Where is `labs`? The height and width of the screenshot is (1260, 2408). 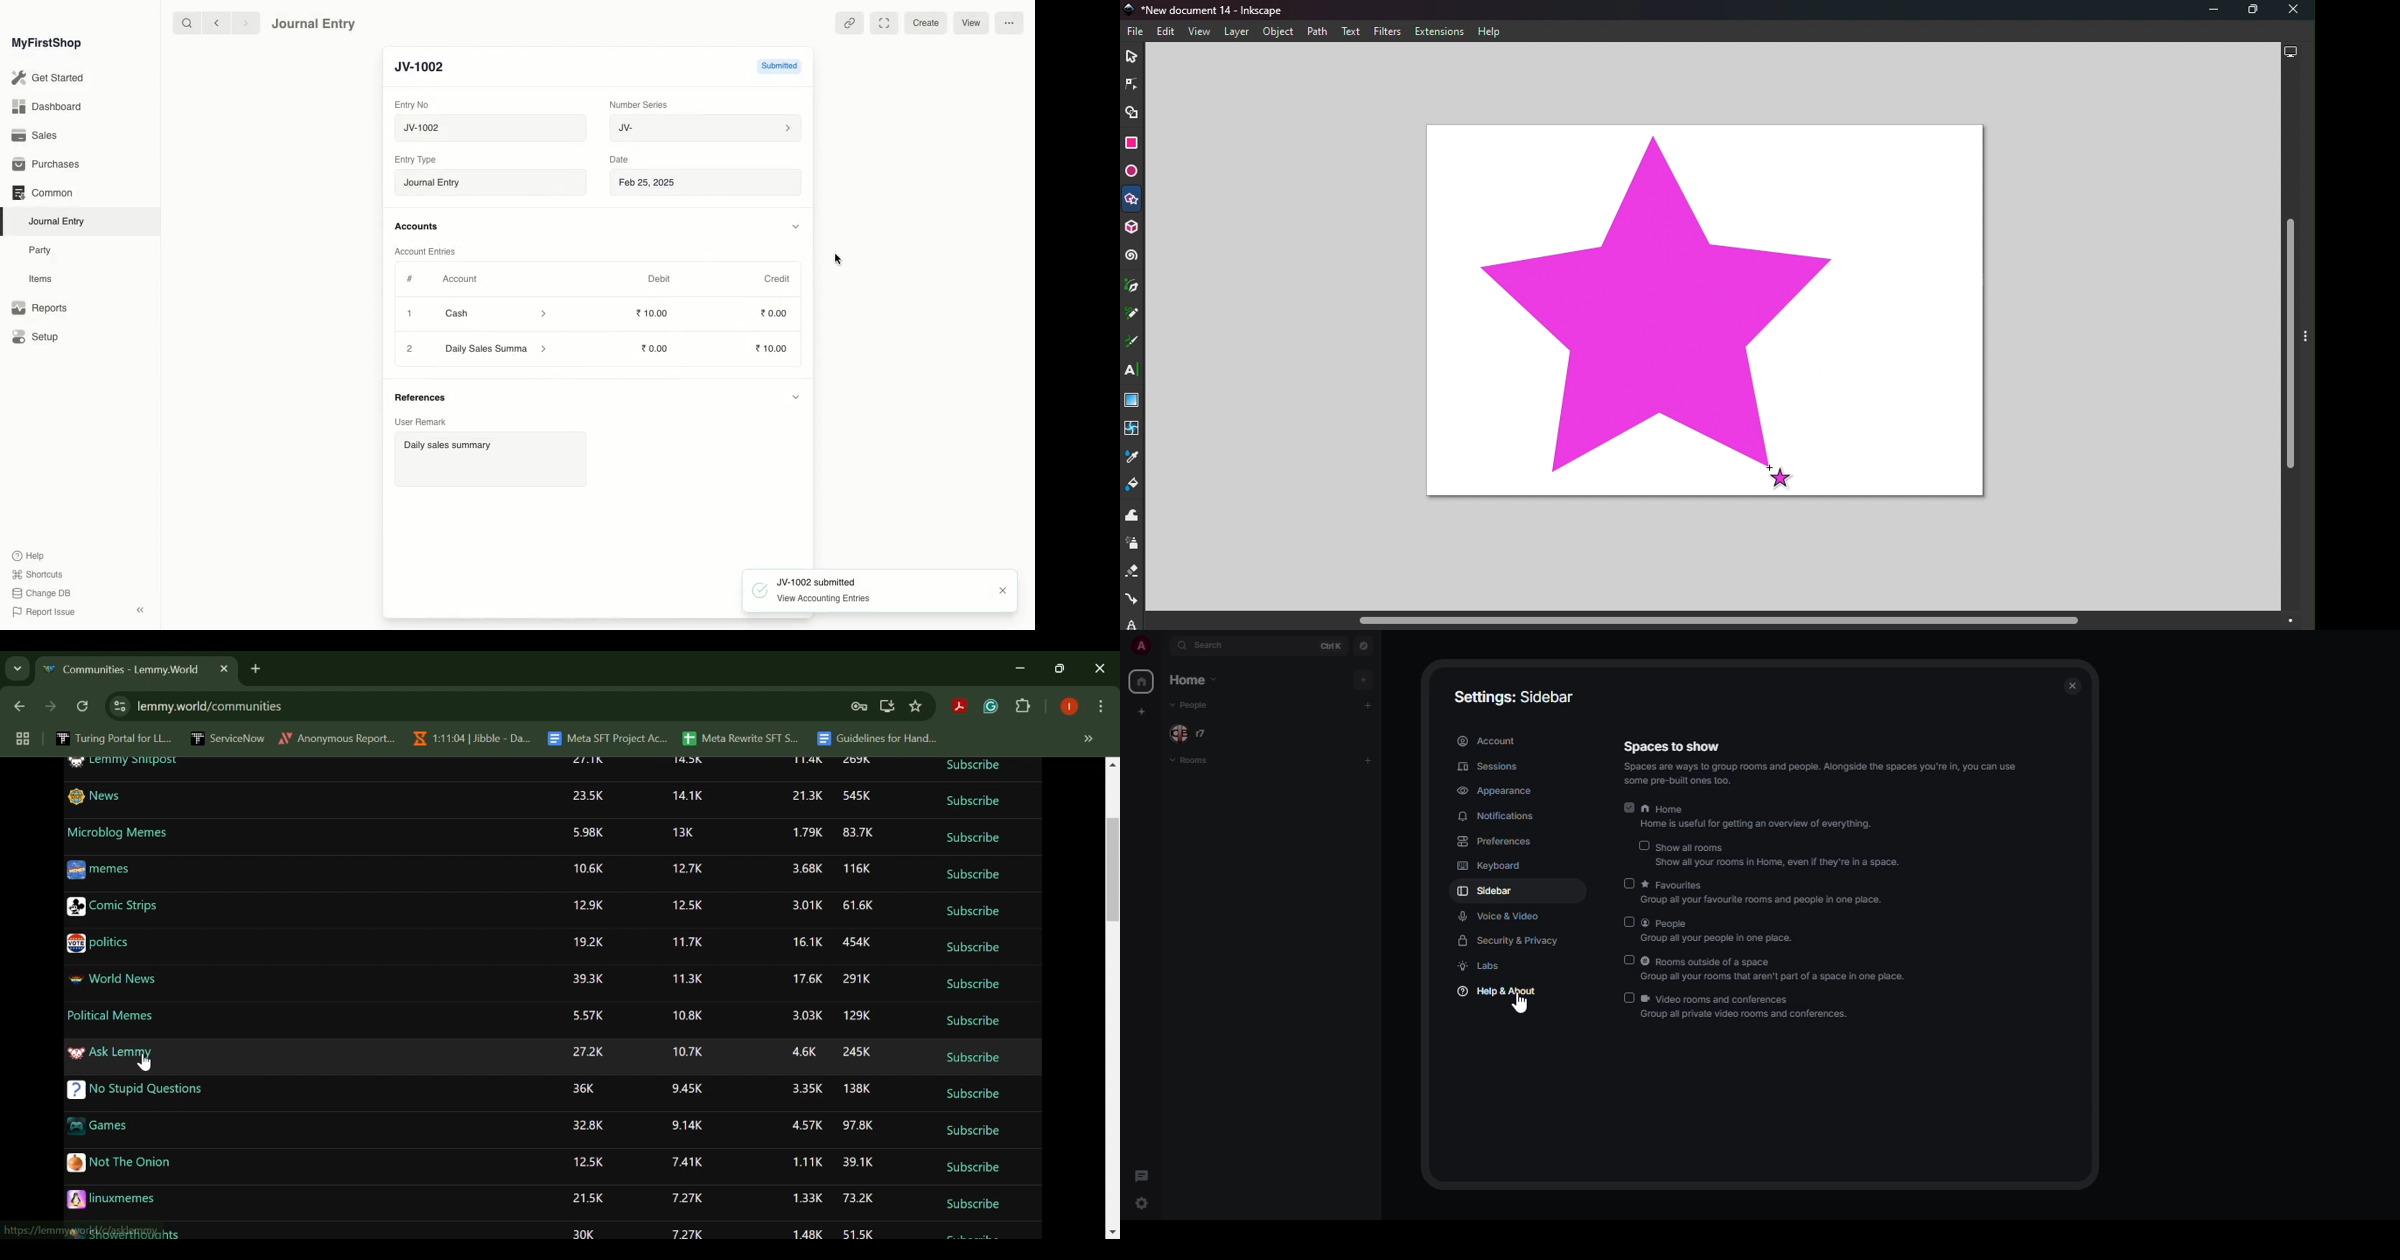 labs is located at coordinates (1477, 966).